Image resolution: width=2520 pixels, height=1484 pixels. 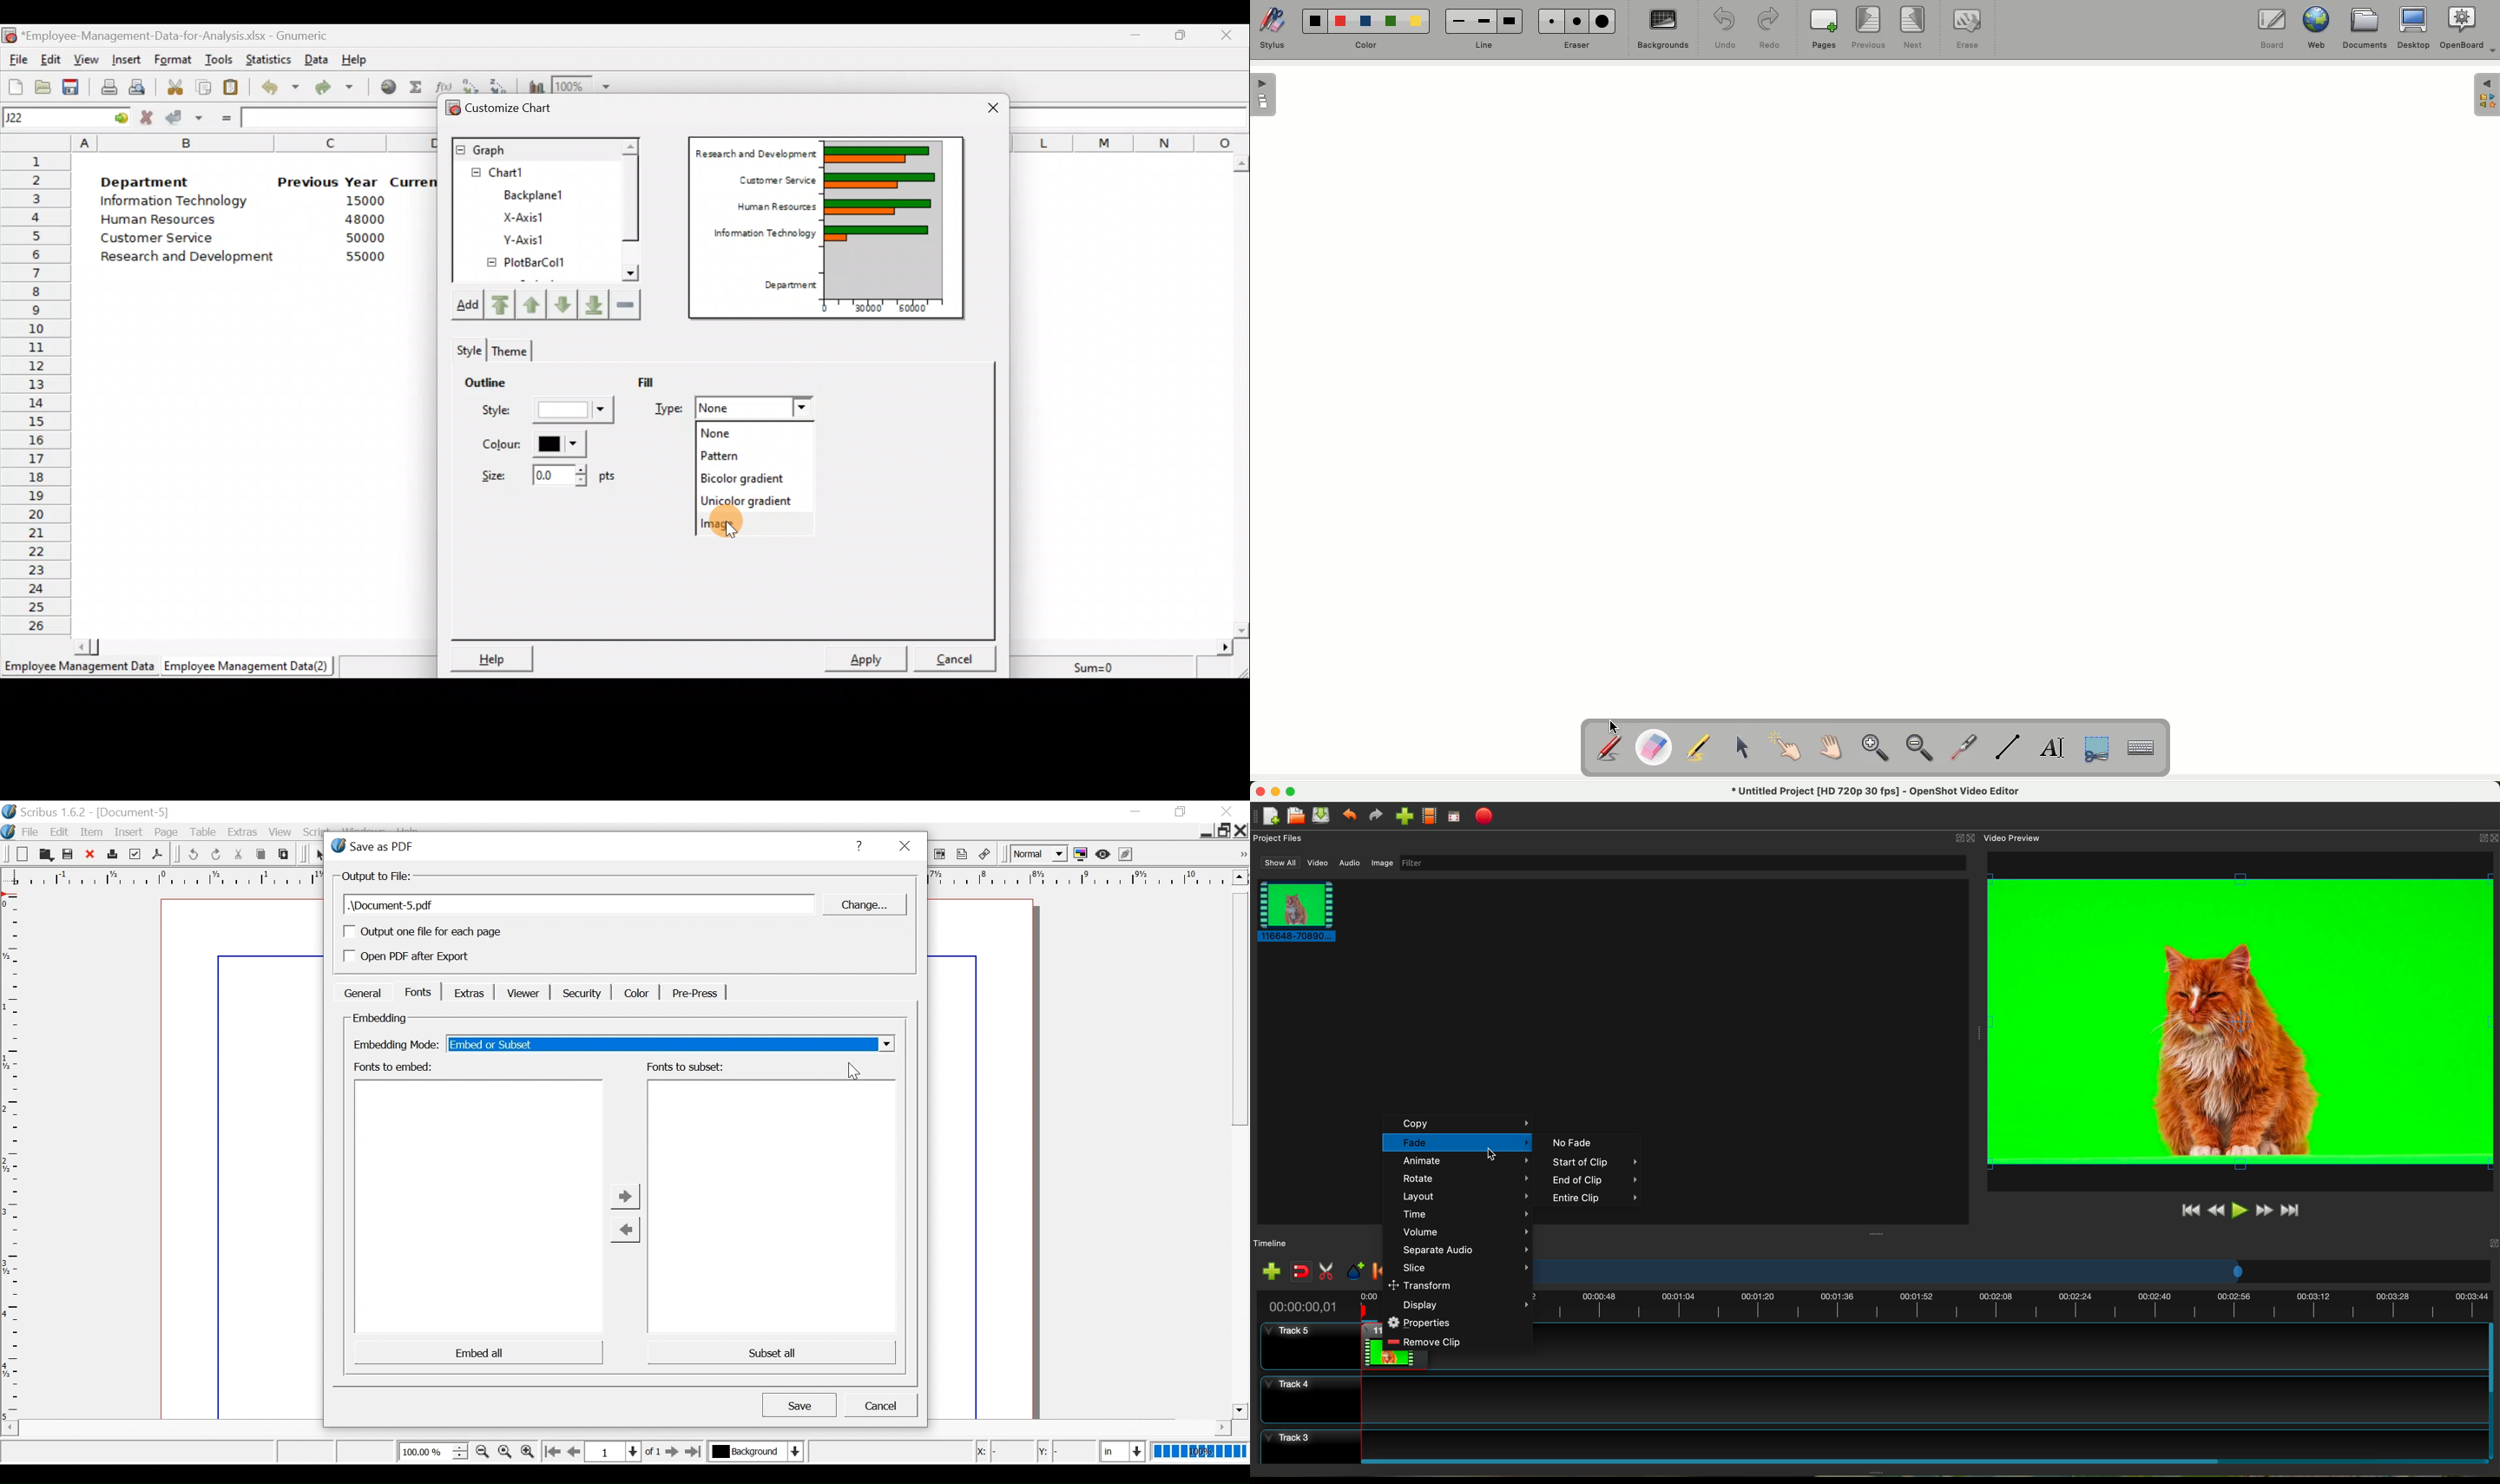 I want to click on Vertical Scroll bar, so click(x=1240, y=1155).